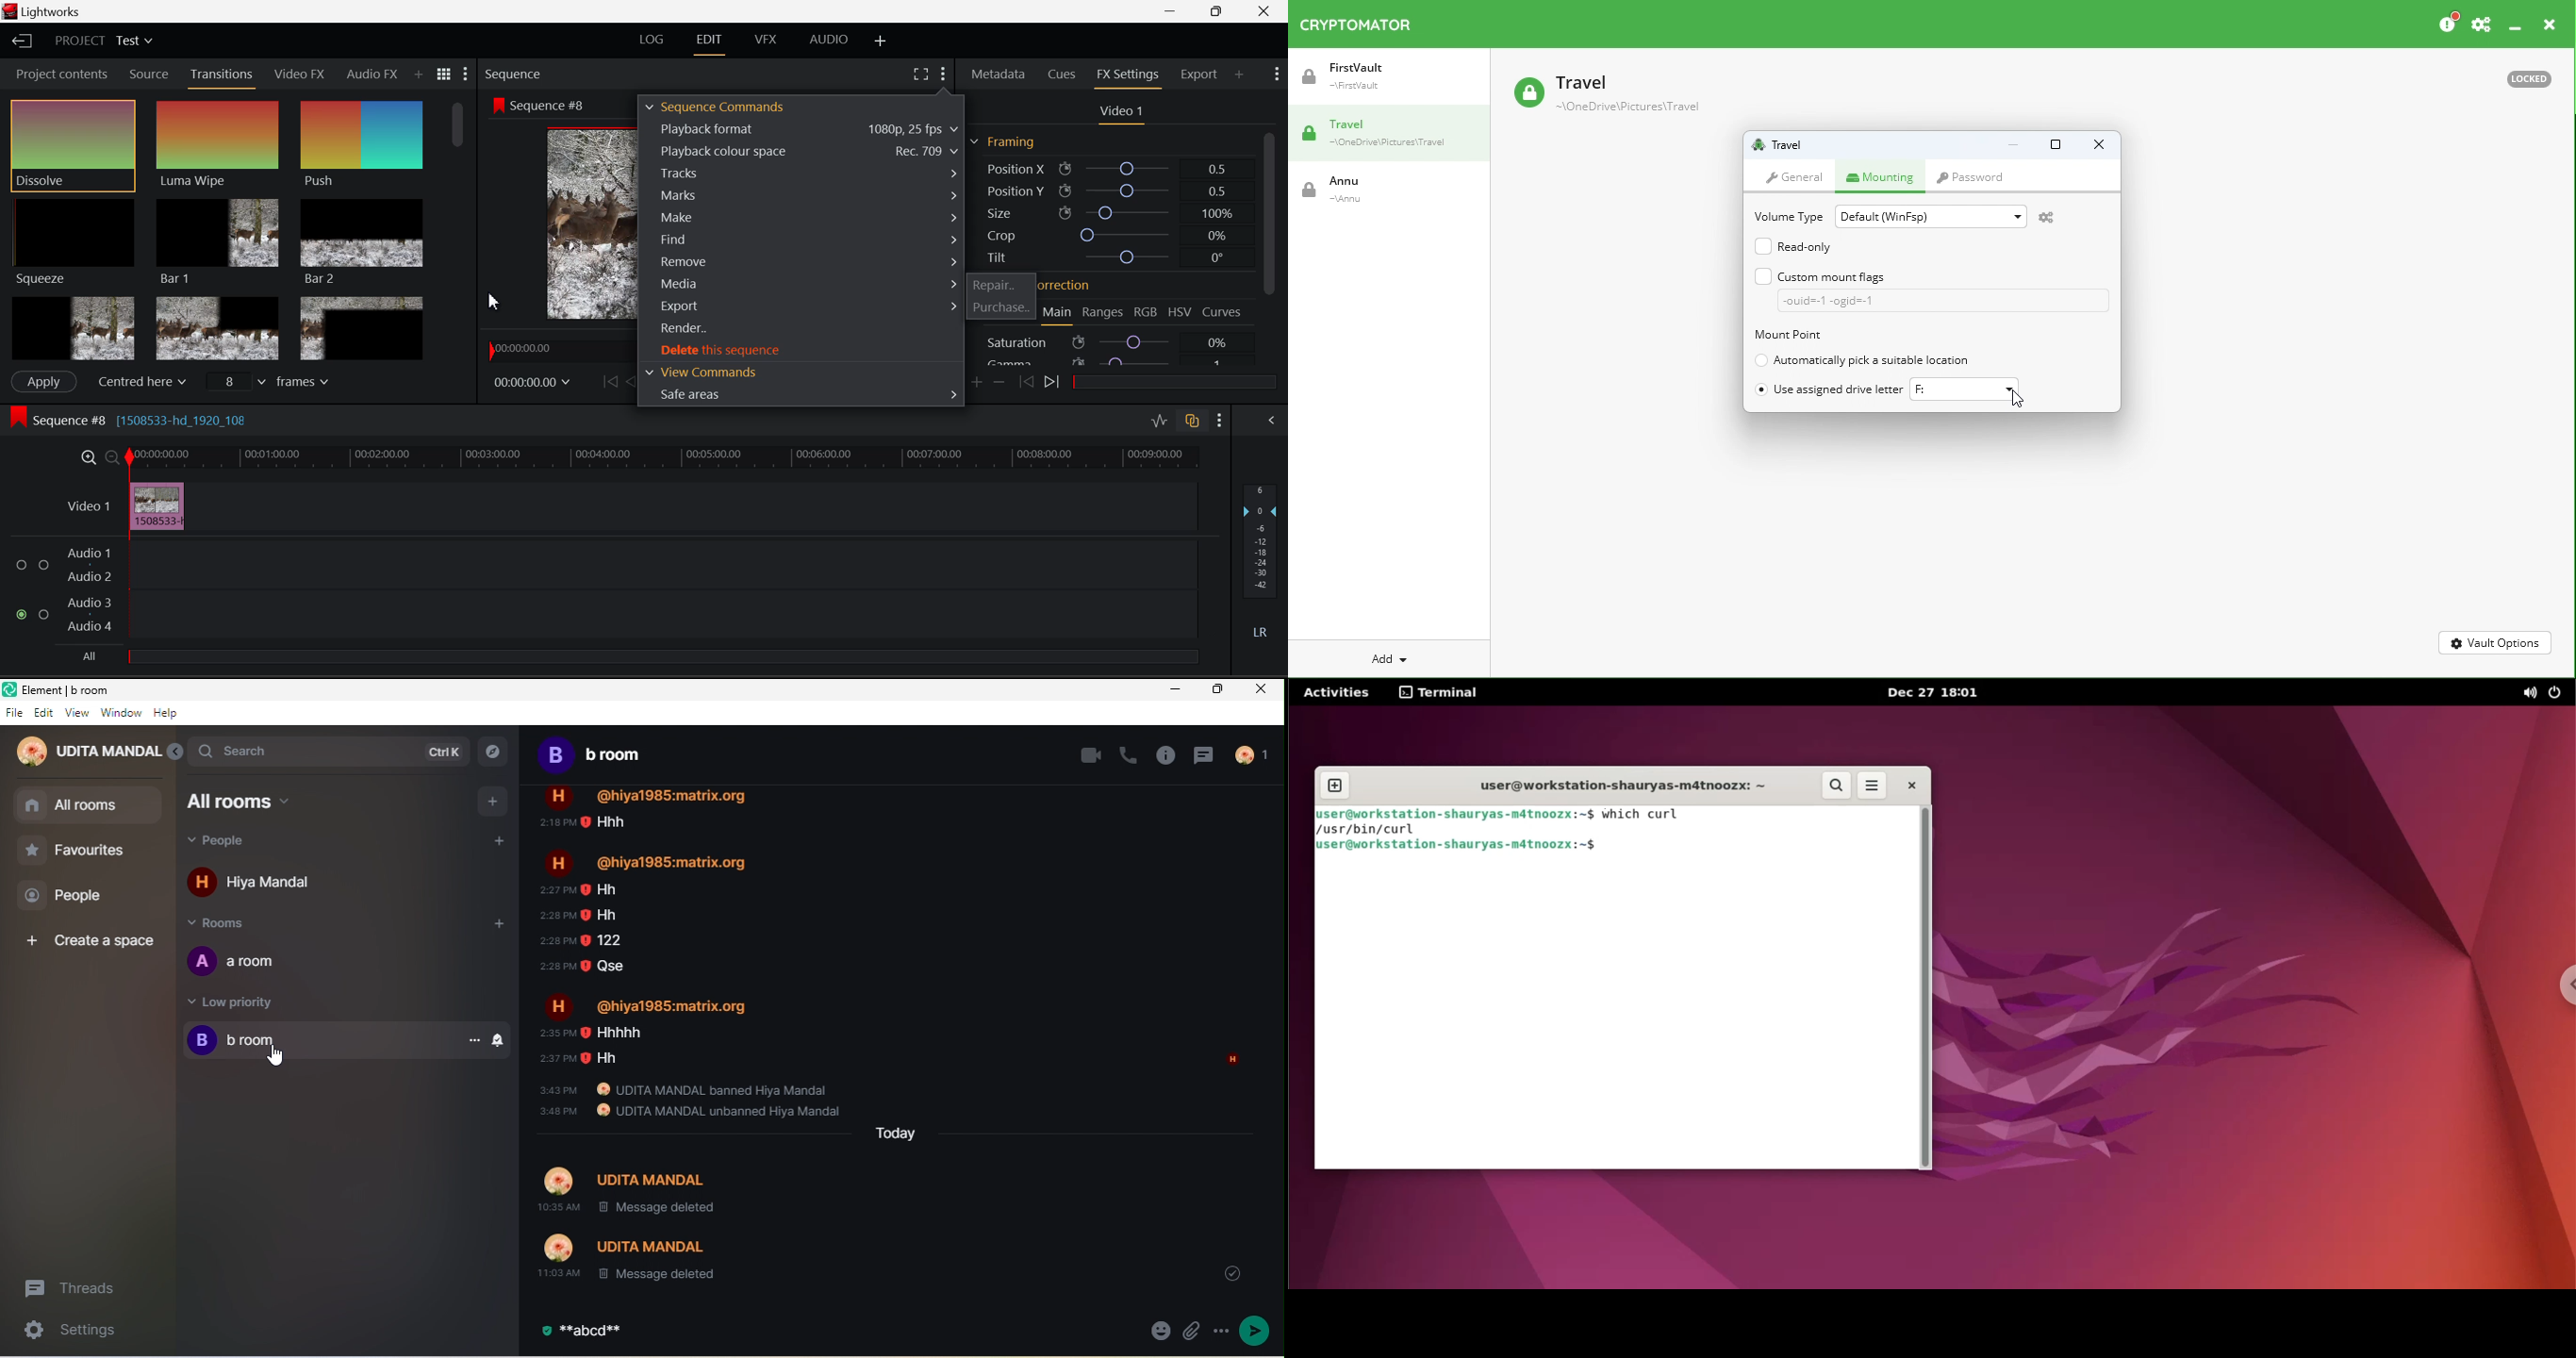  I want to click on close, so click(2551, 22).